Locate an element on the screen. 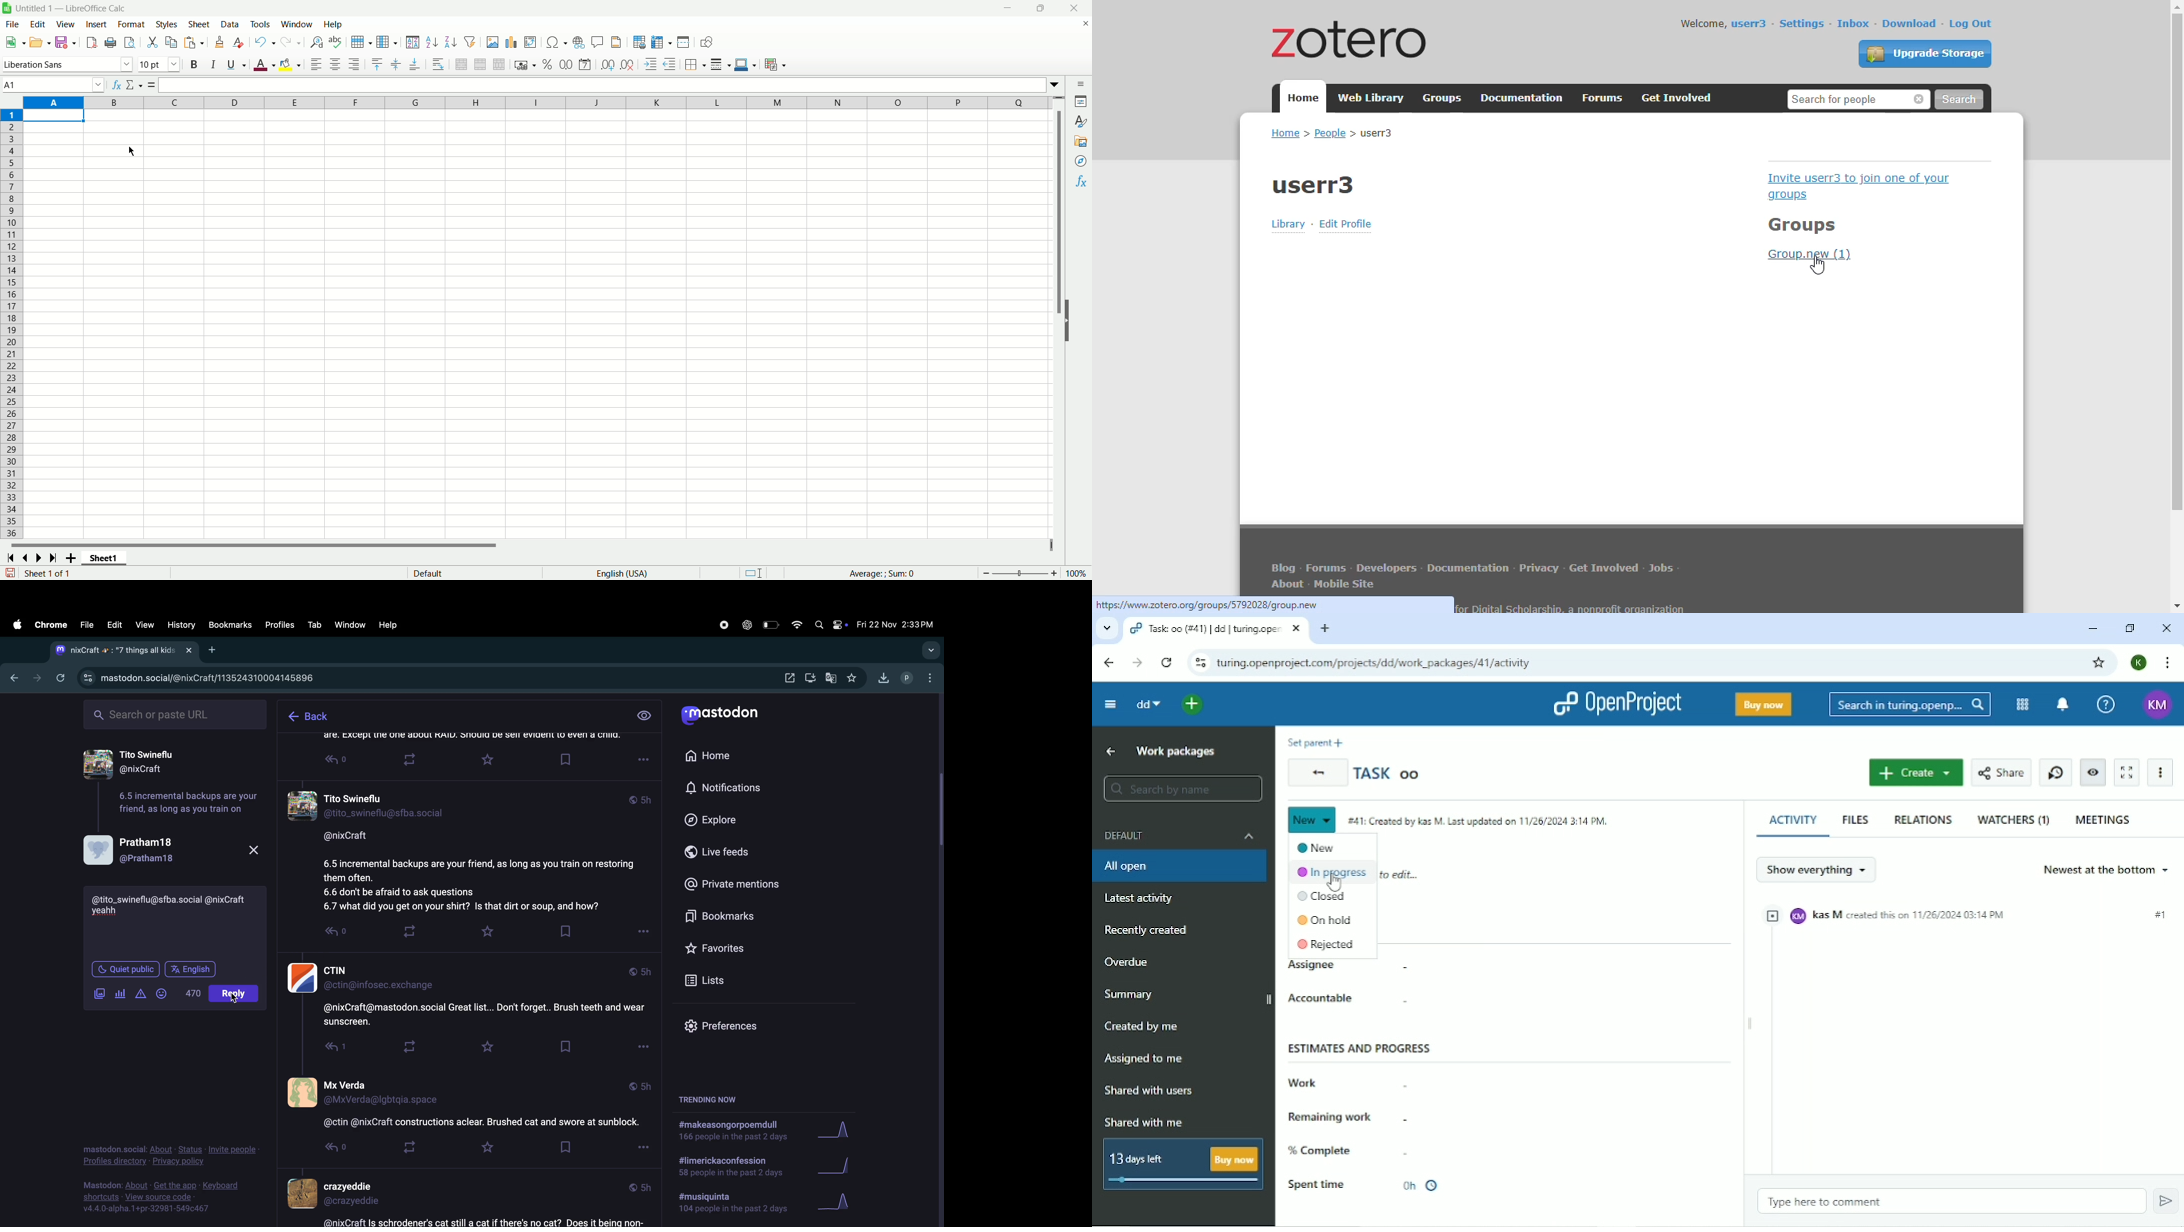 Image resolution: width=2184 pixels, height=1232 pixels. bookmark is located at coordinates (230, 625).